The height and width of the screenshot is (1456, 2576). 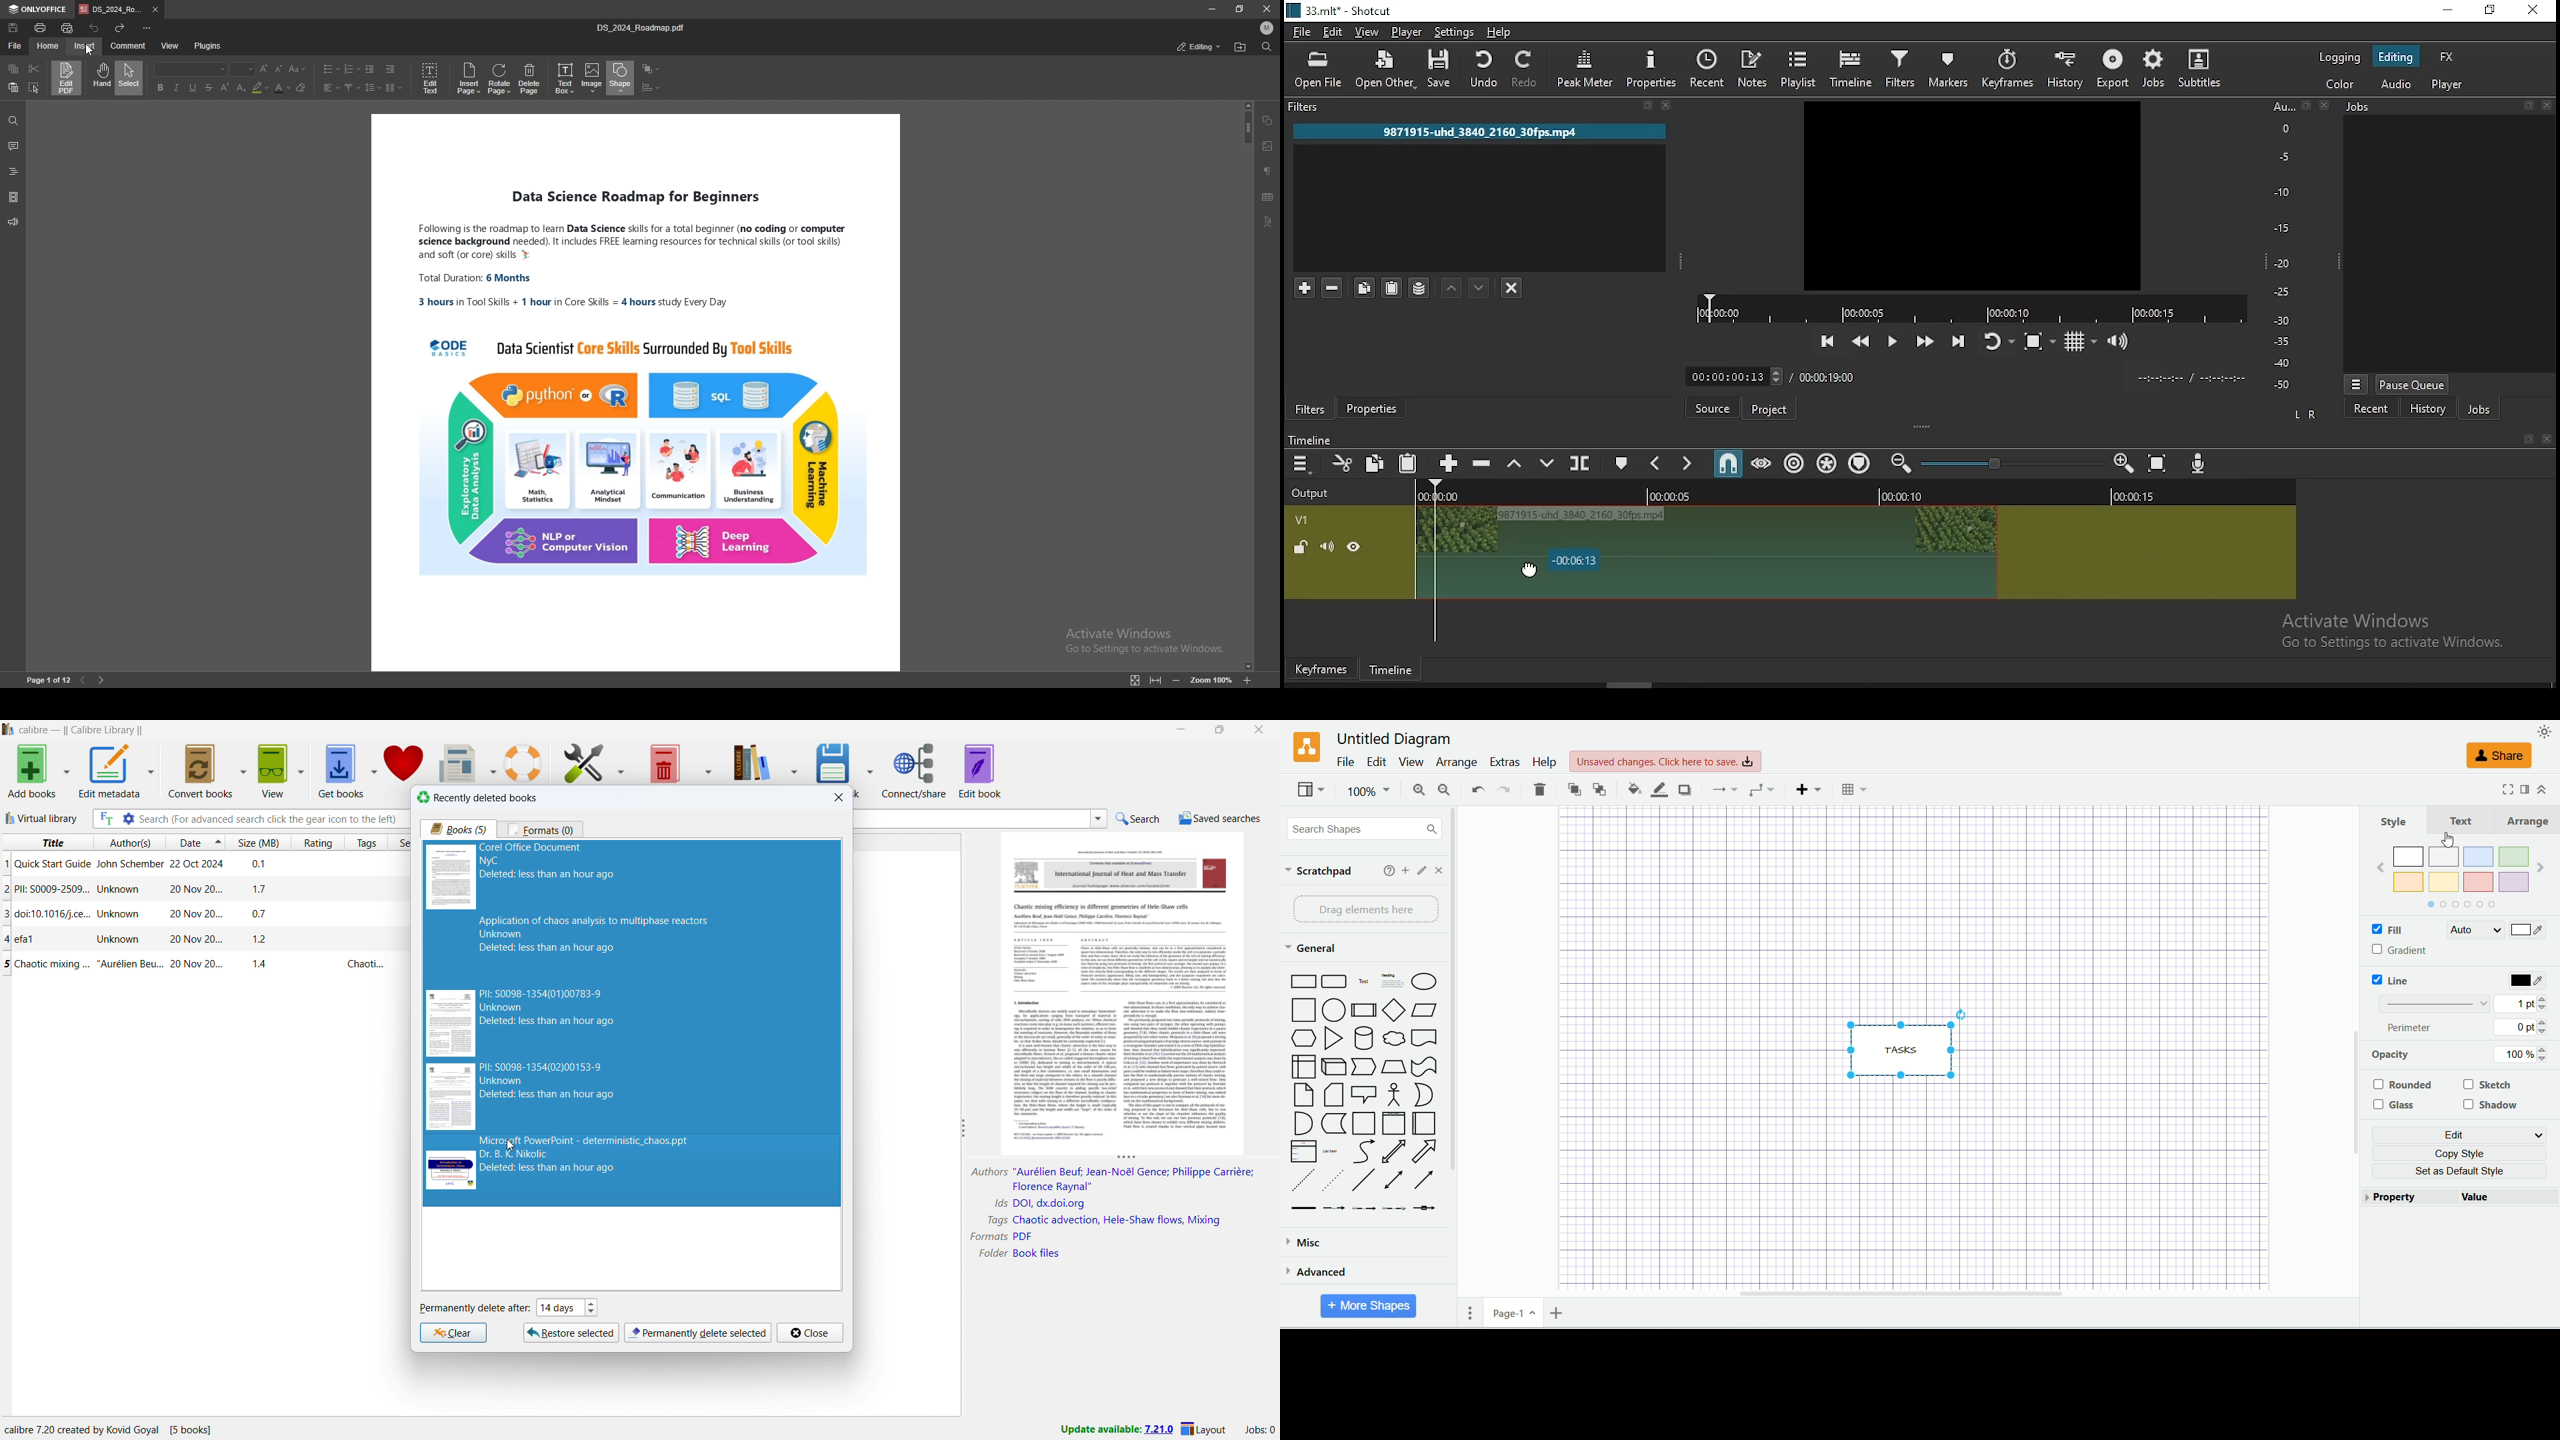 What do you see at coordinates (541, 829) in the screenshot?
I see `formats` at bounding box center [541, 829].